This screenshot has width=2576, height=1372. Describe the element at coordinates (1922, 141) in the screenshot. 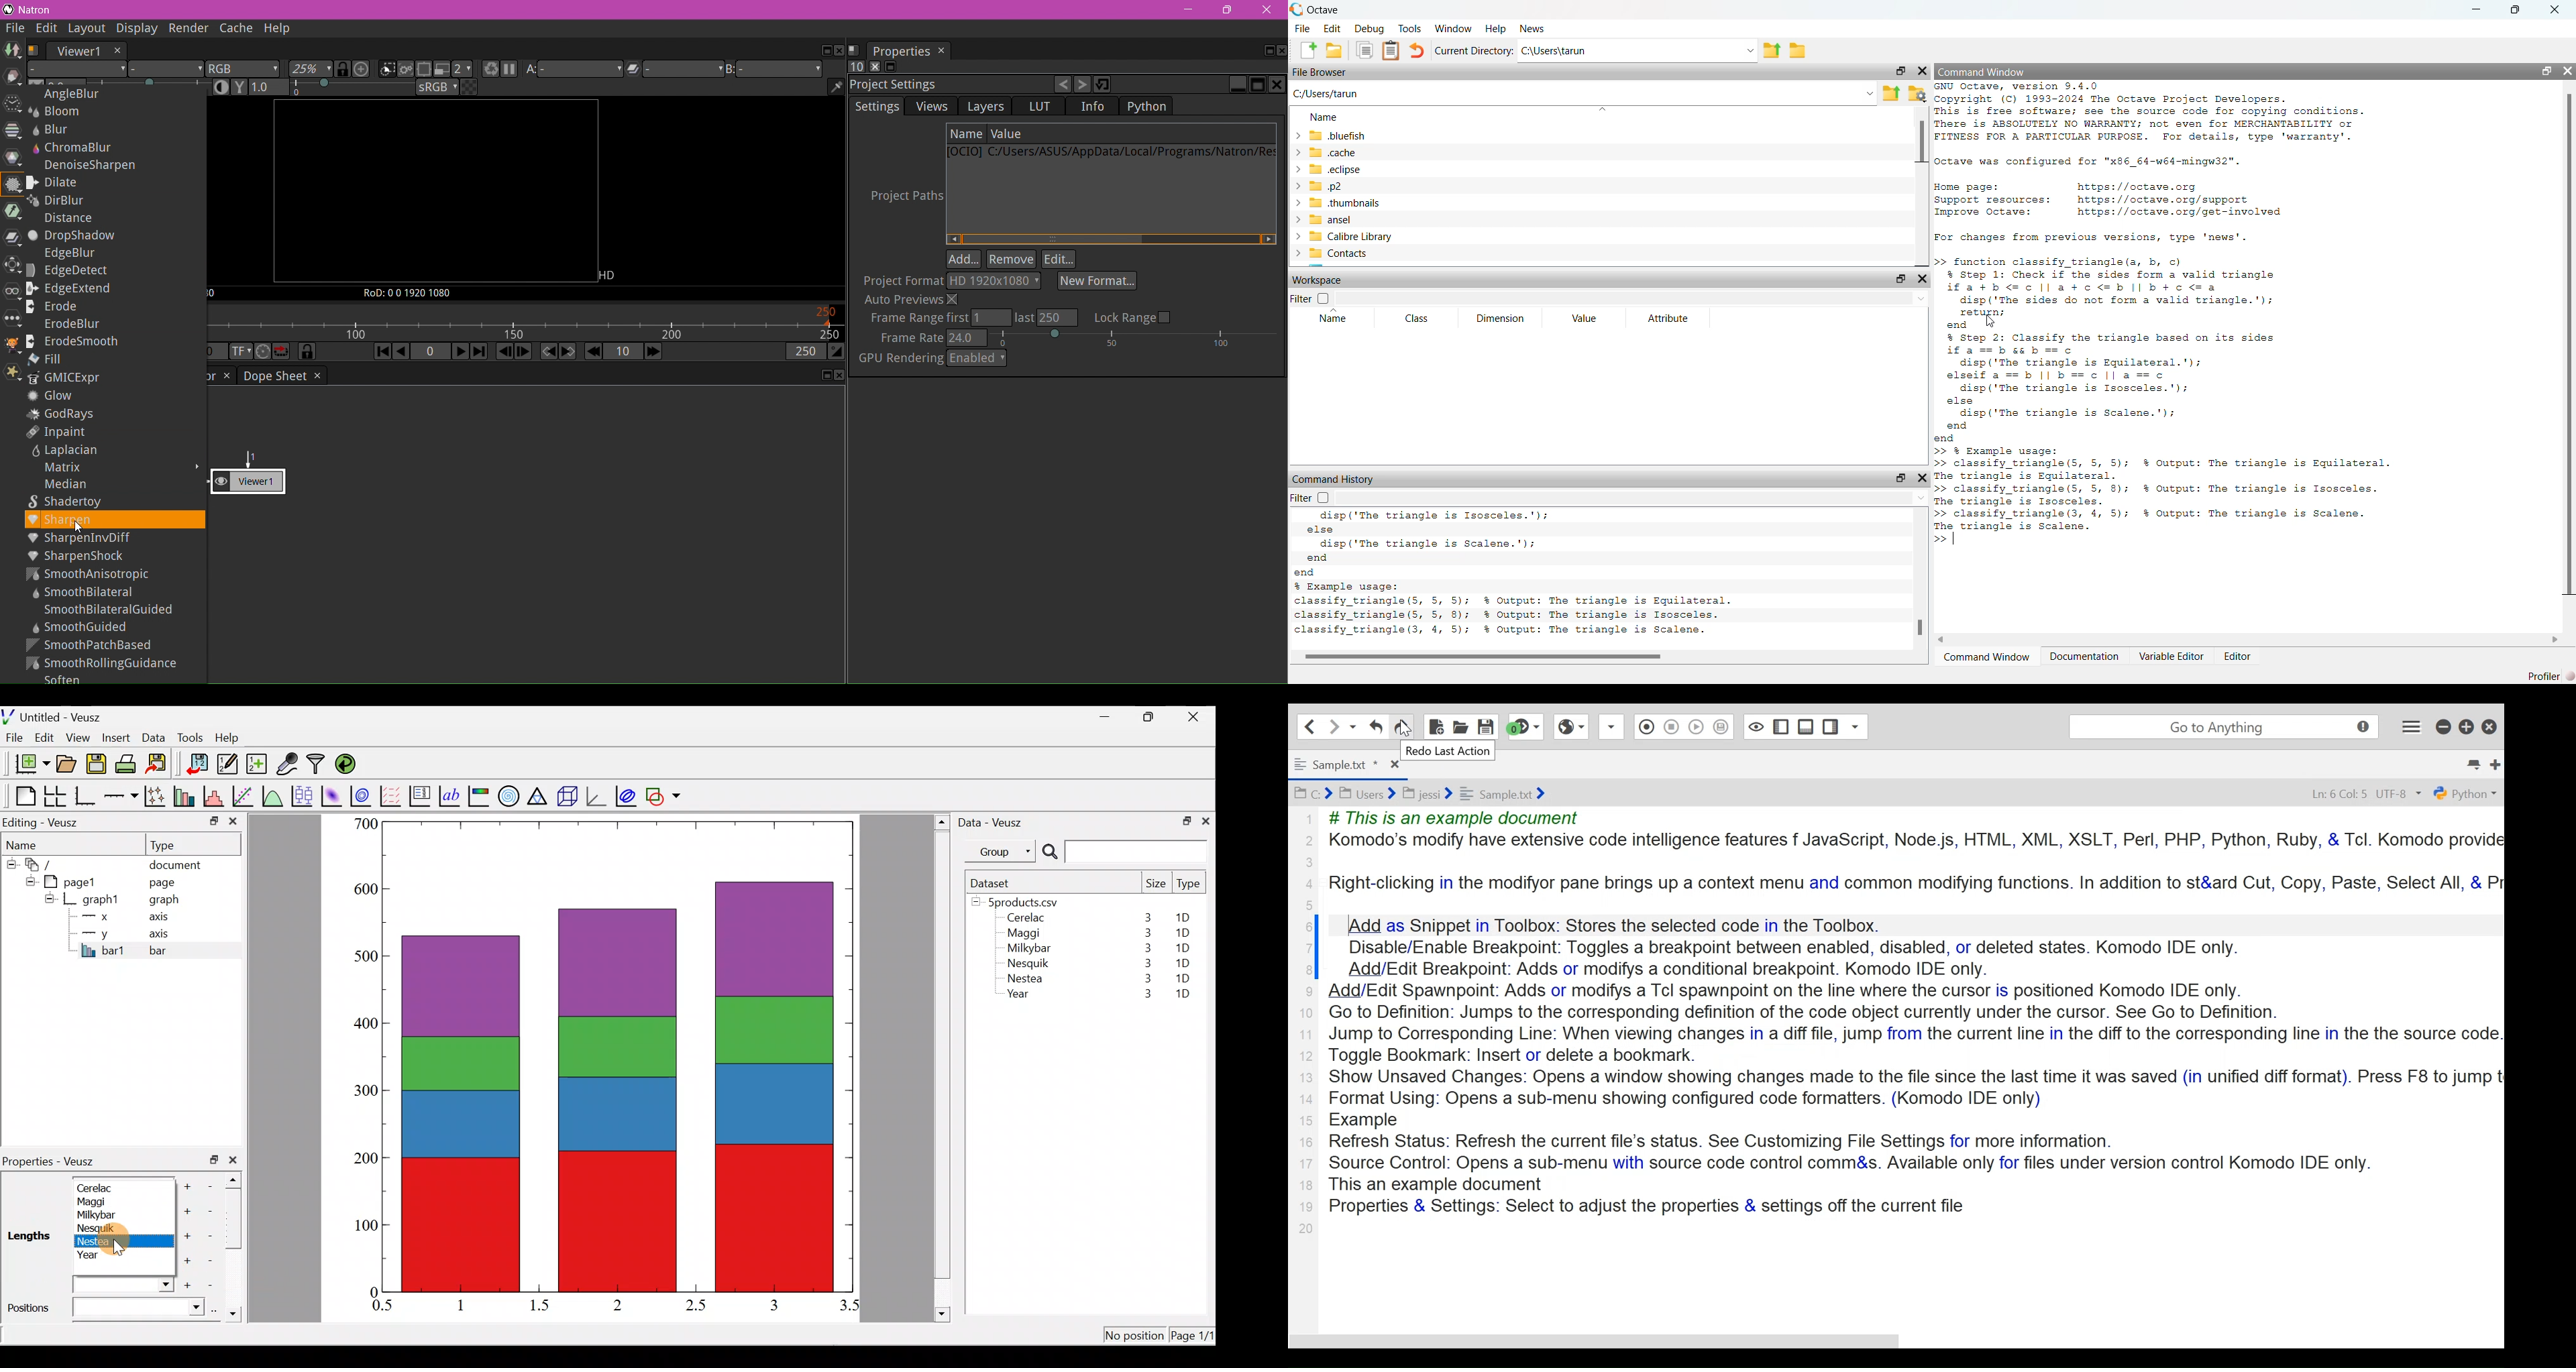

I see `scrollbar` at that location.